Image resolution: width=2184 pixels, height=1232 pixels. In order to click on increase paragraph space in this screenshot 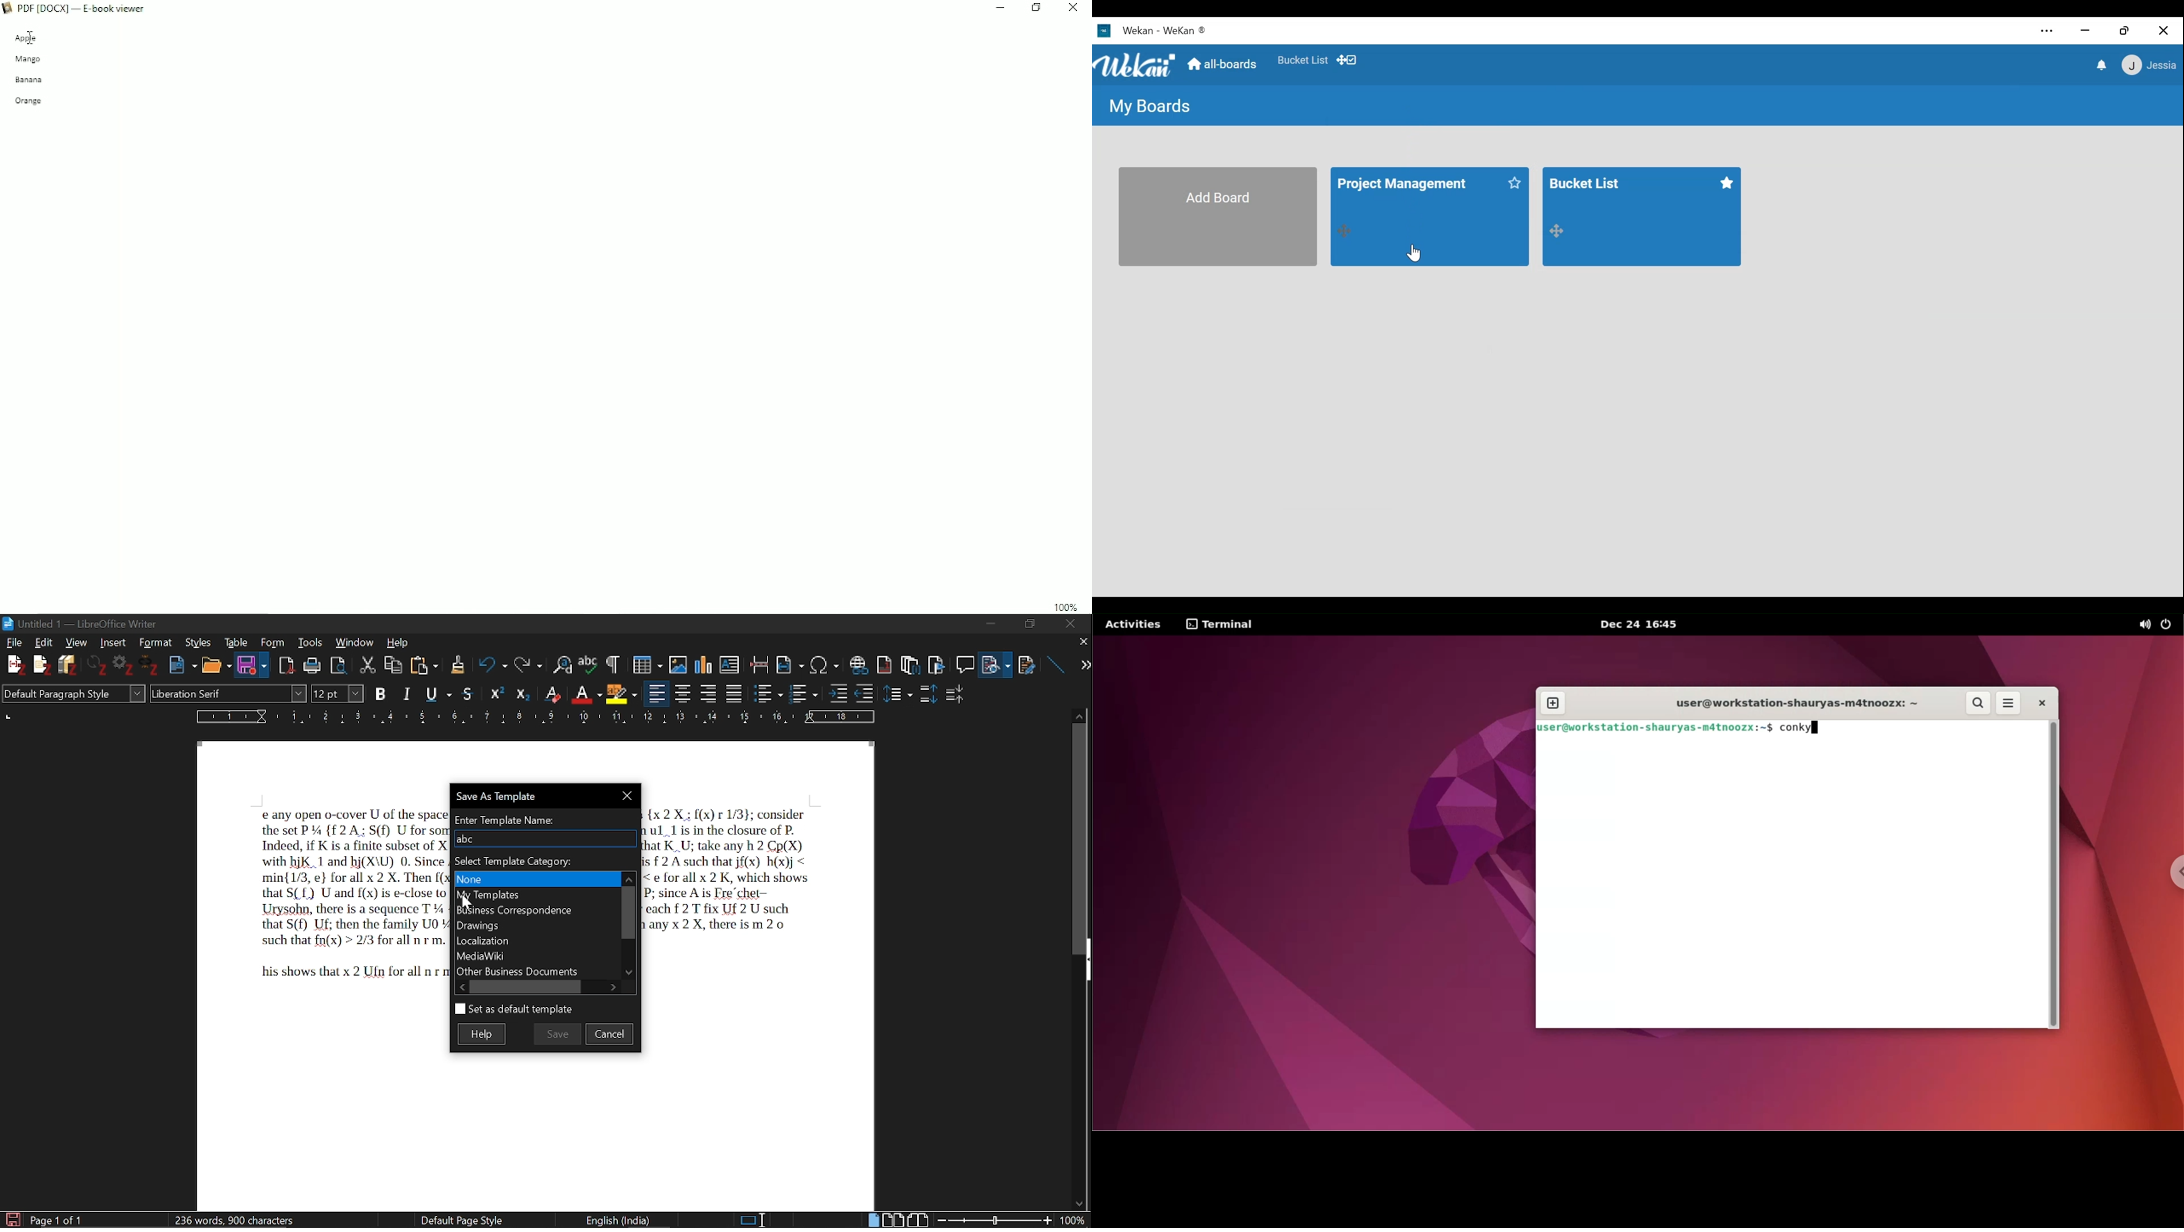, I will do `click(928, 693)`.